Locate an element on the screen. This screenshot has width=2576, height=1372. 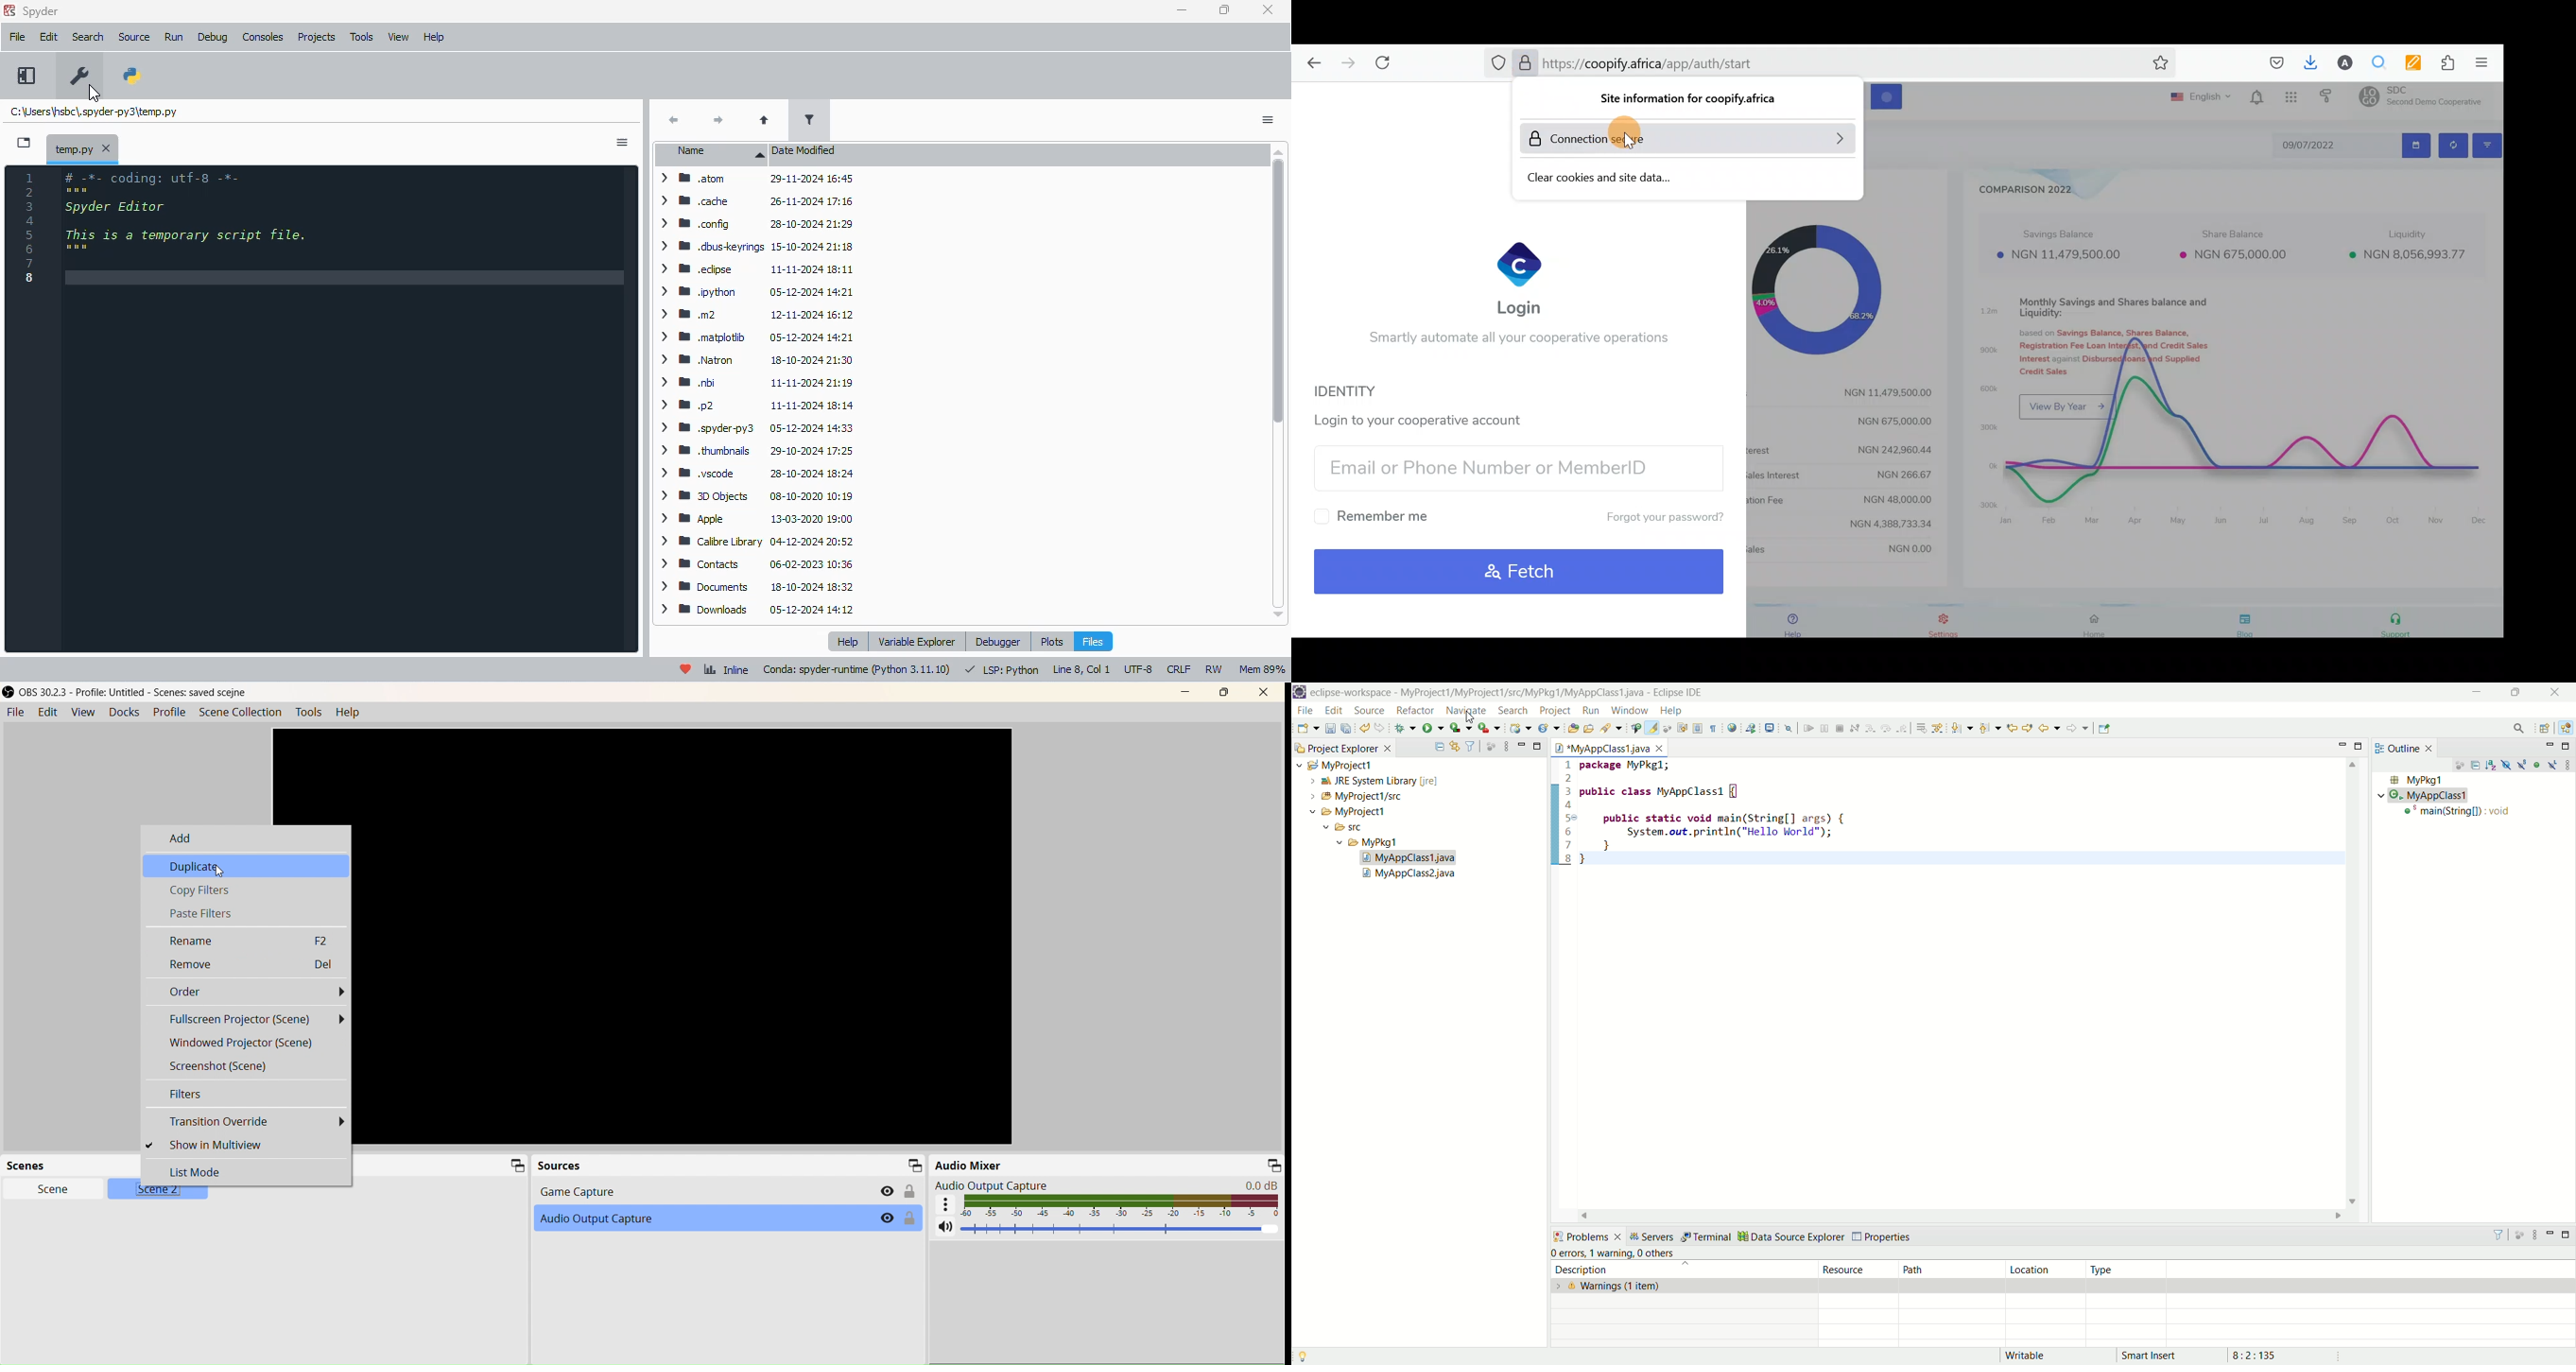
mem 89% is located at coordinates (1262, 670).